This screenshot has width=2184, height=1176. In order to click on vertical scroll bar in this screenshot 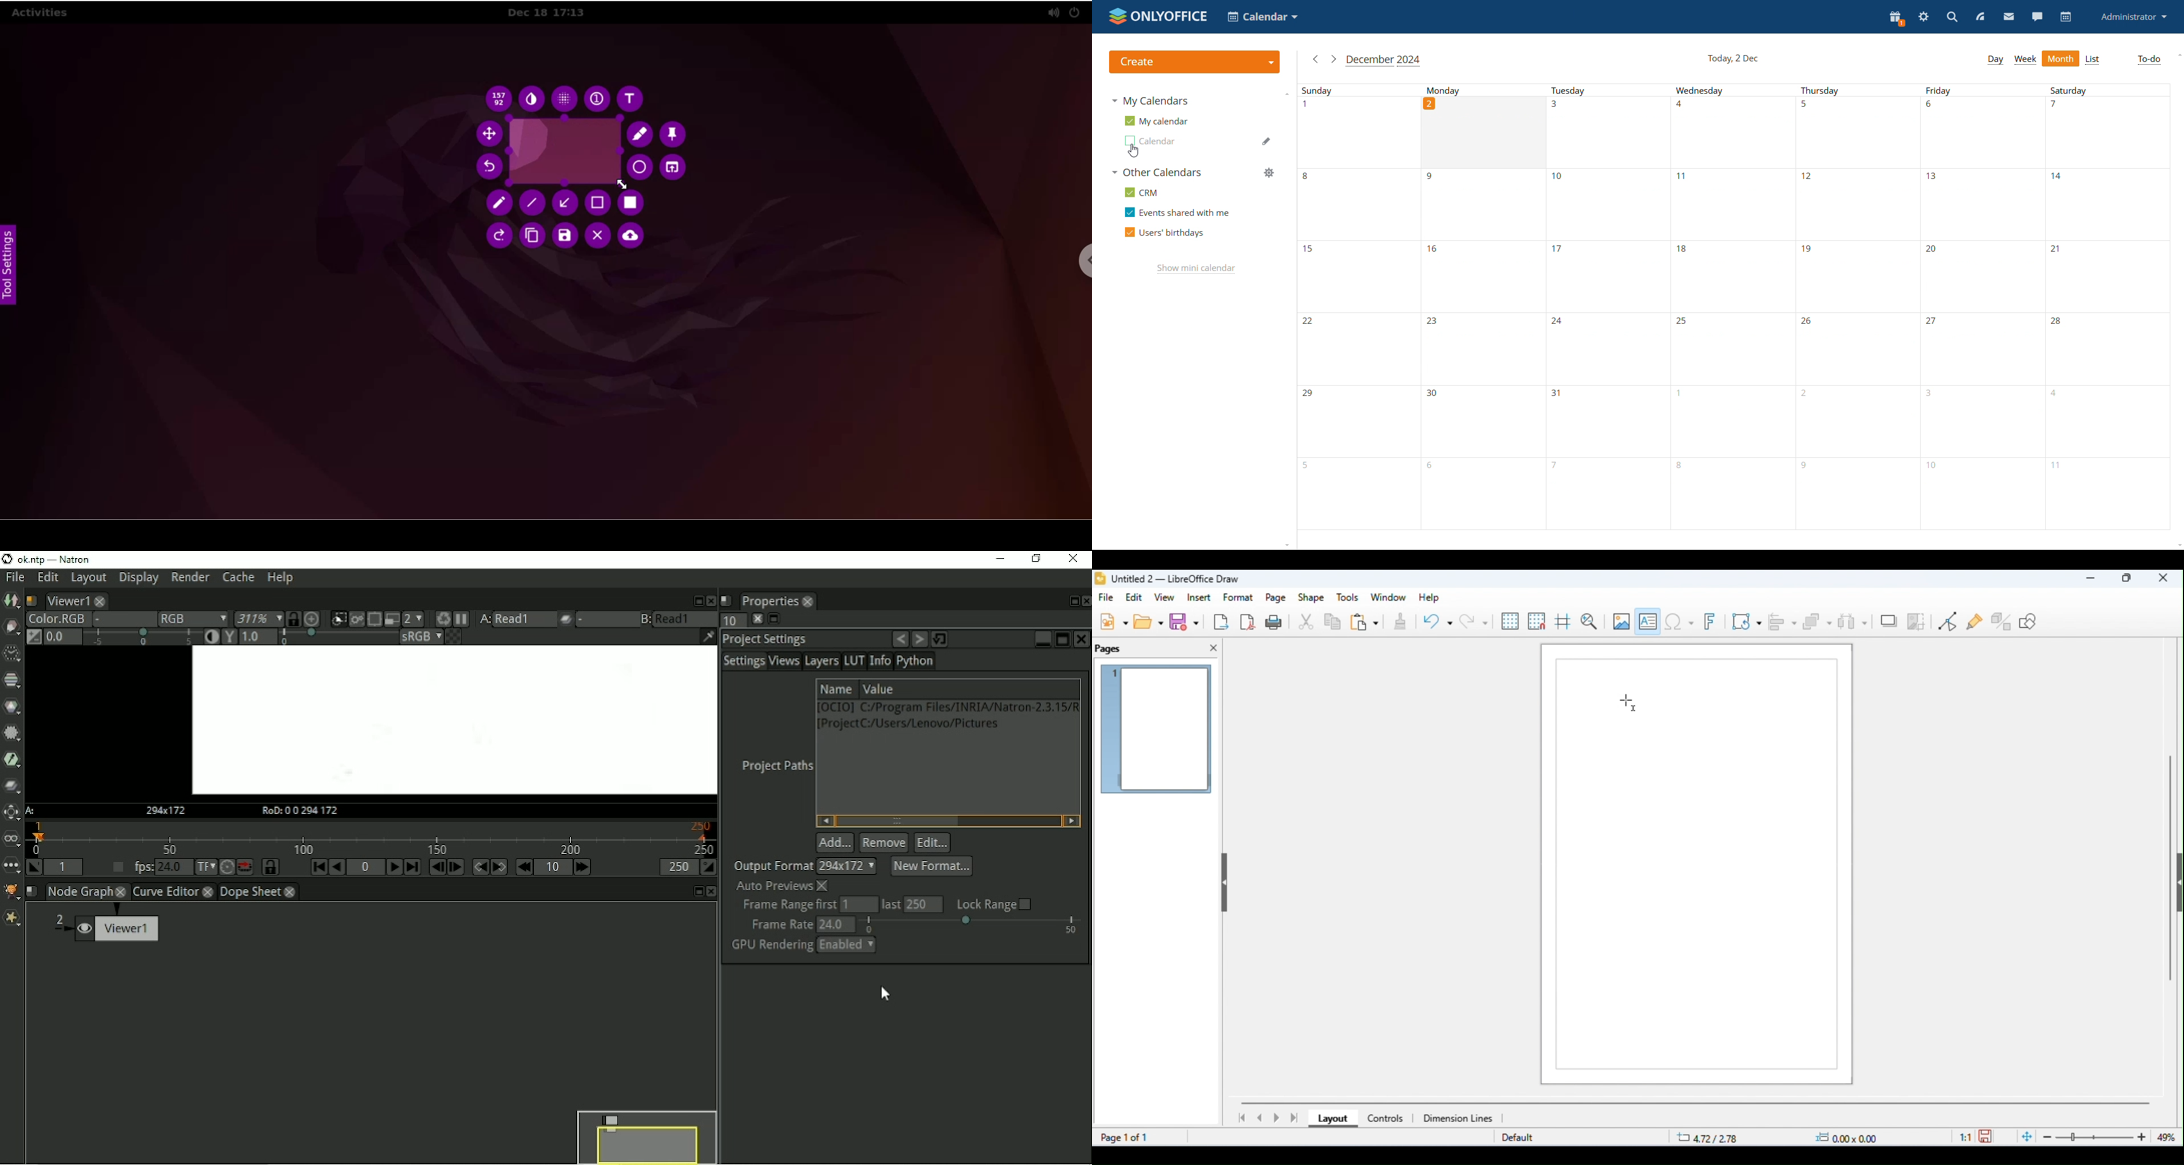, I will do `click(2171, 864)`.